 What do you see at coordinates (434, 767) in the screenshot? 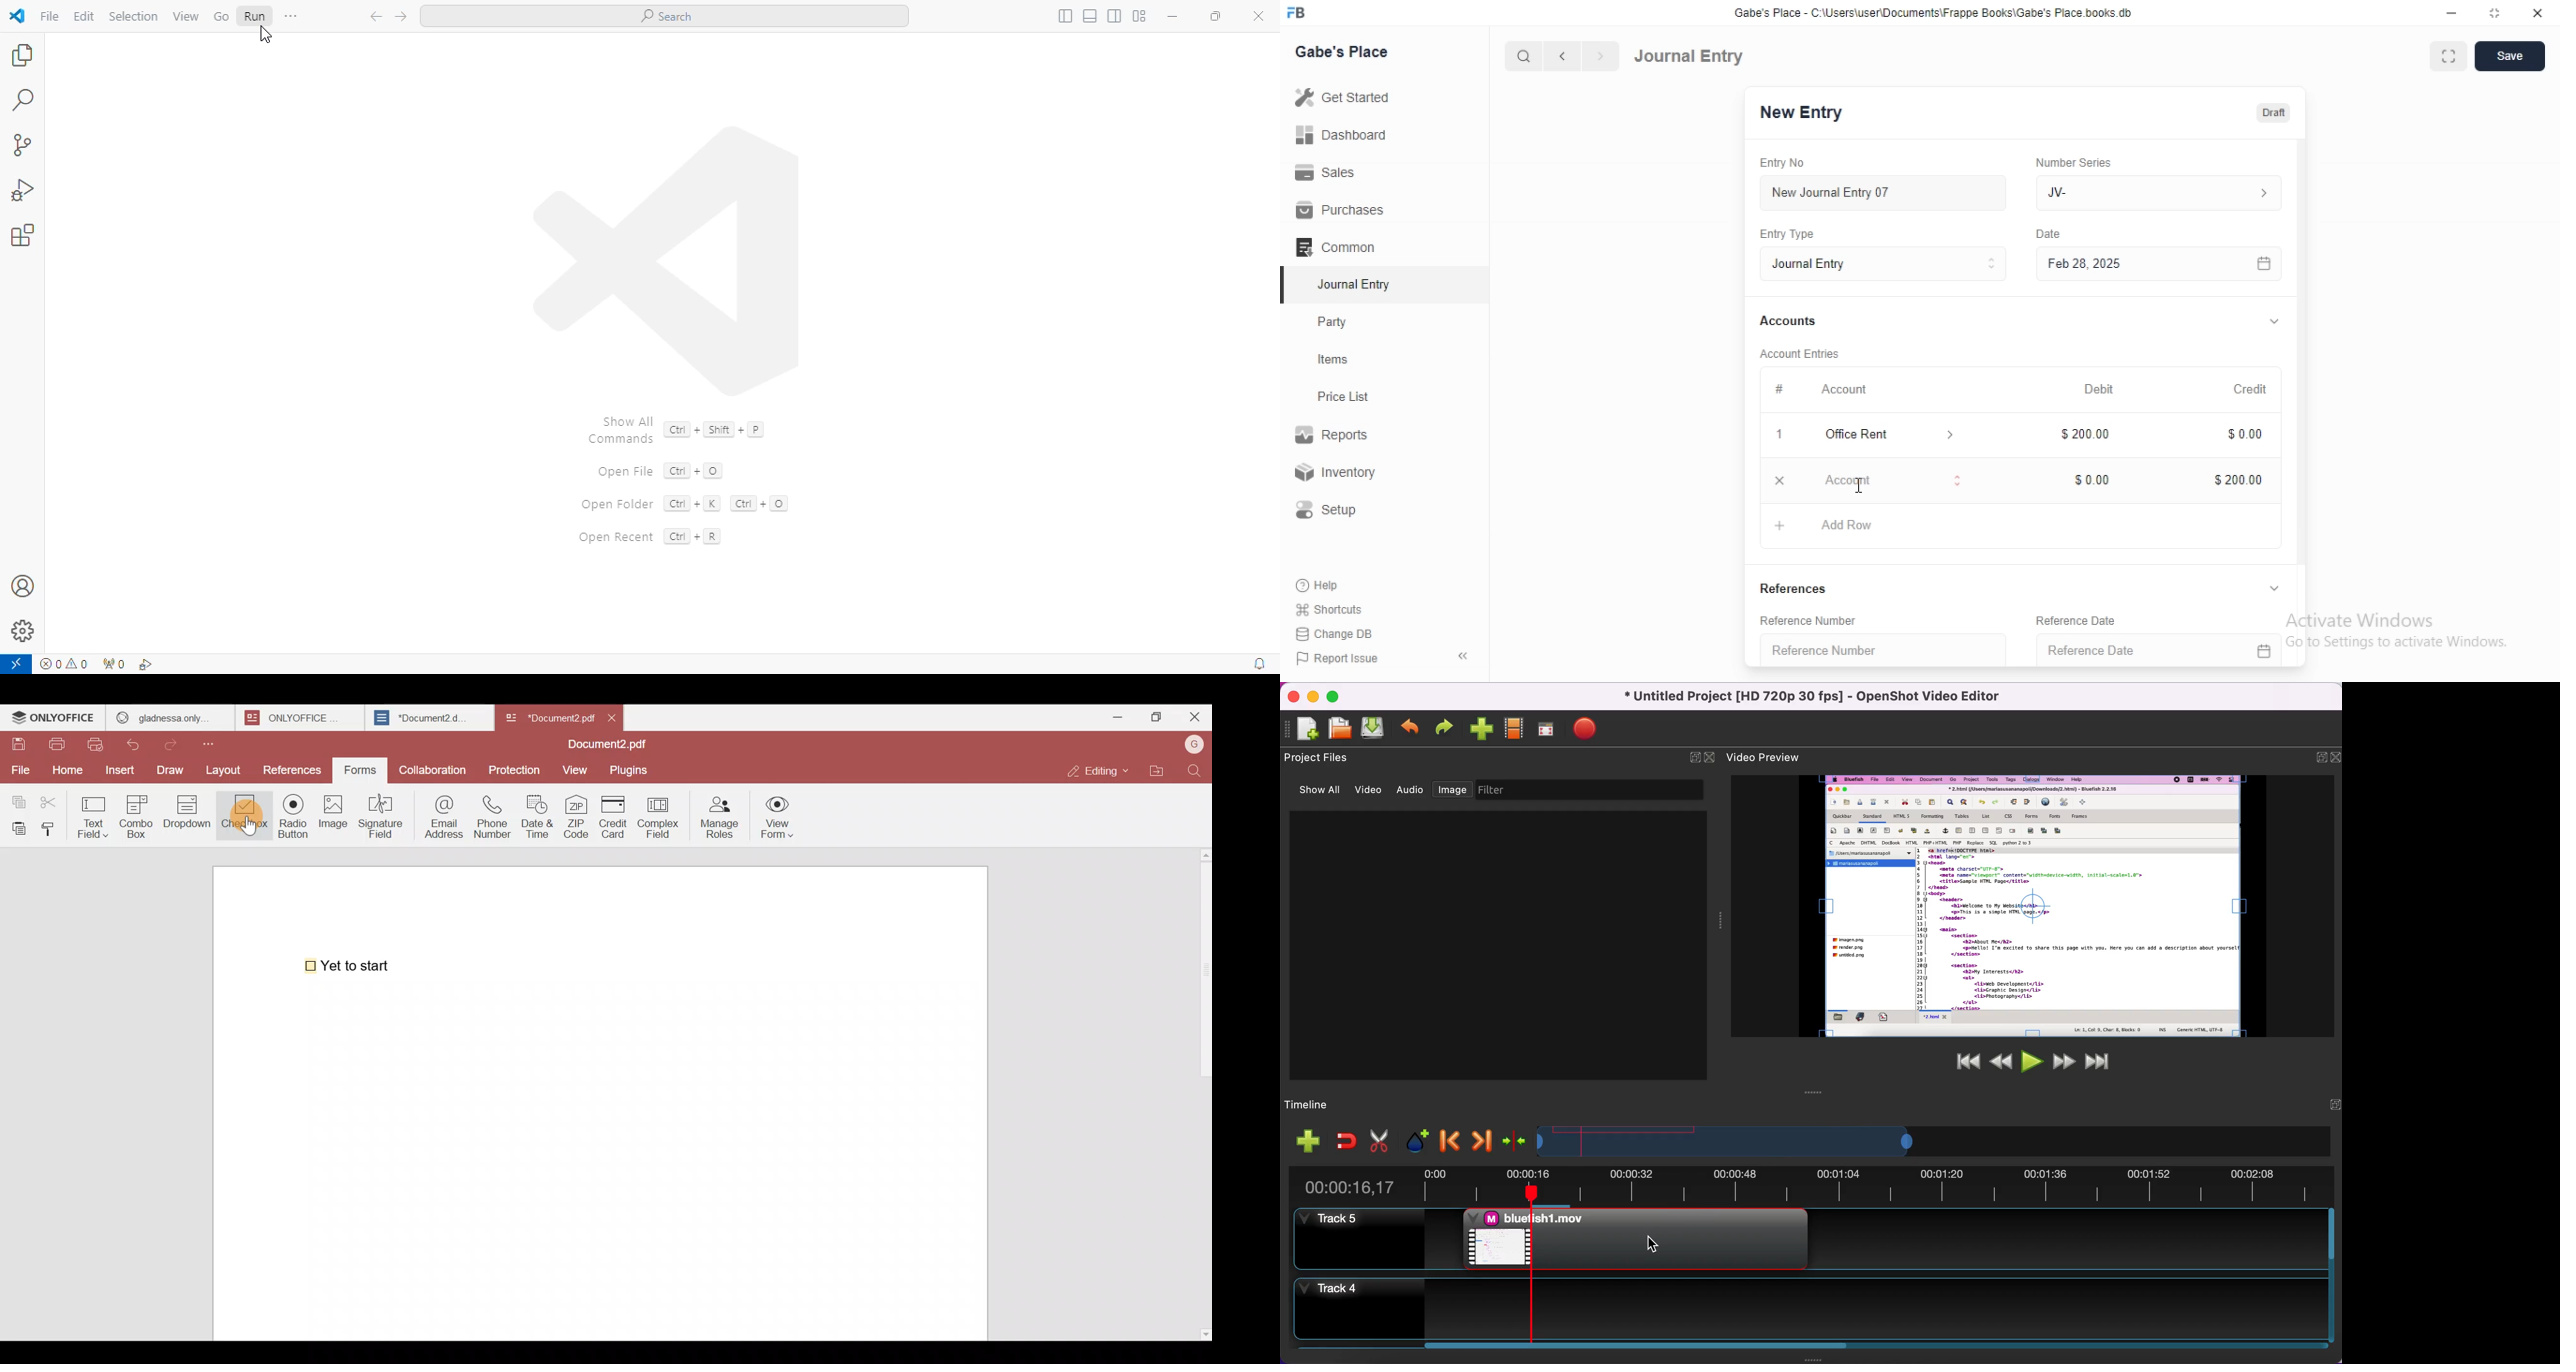
I see `Collaboration` at bounding box center [434, 767].